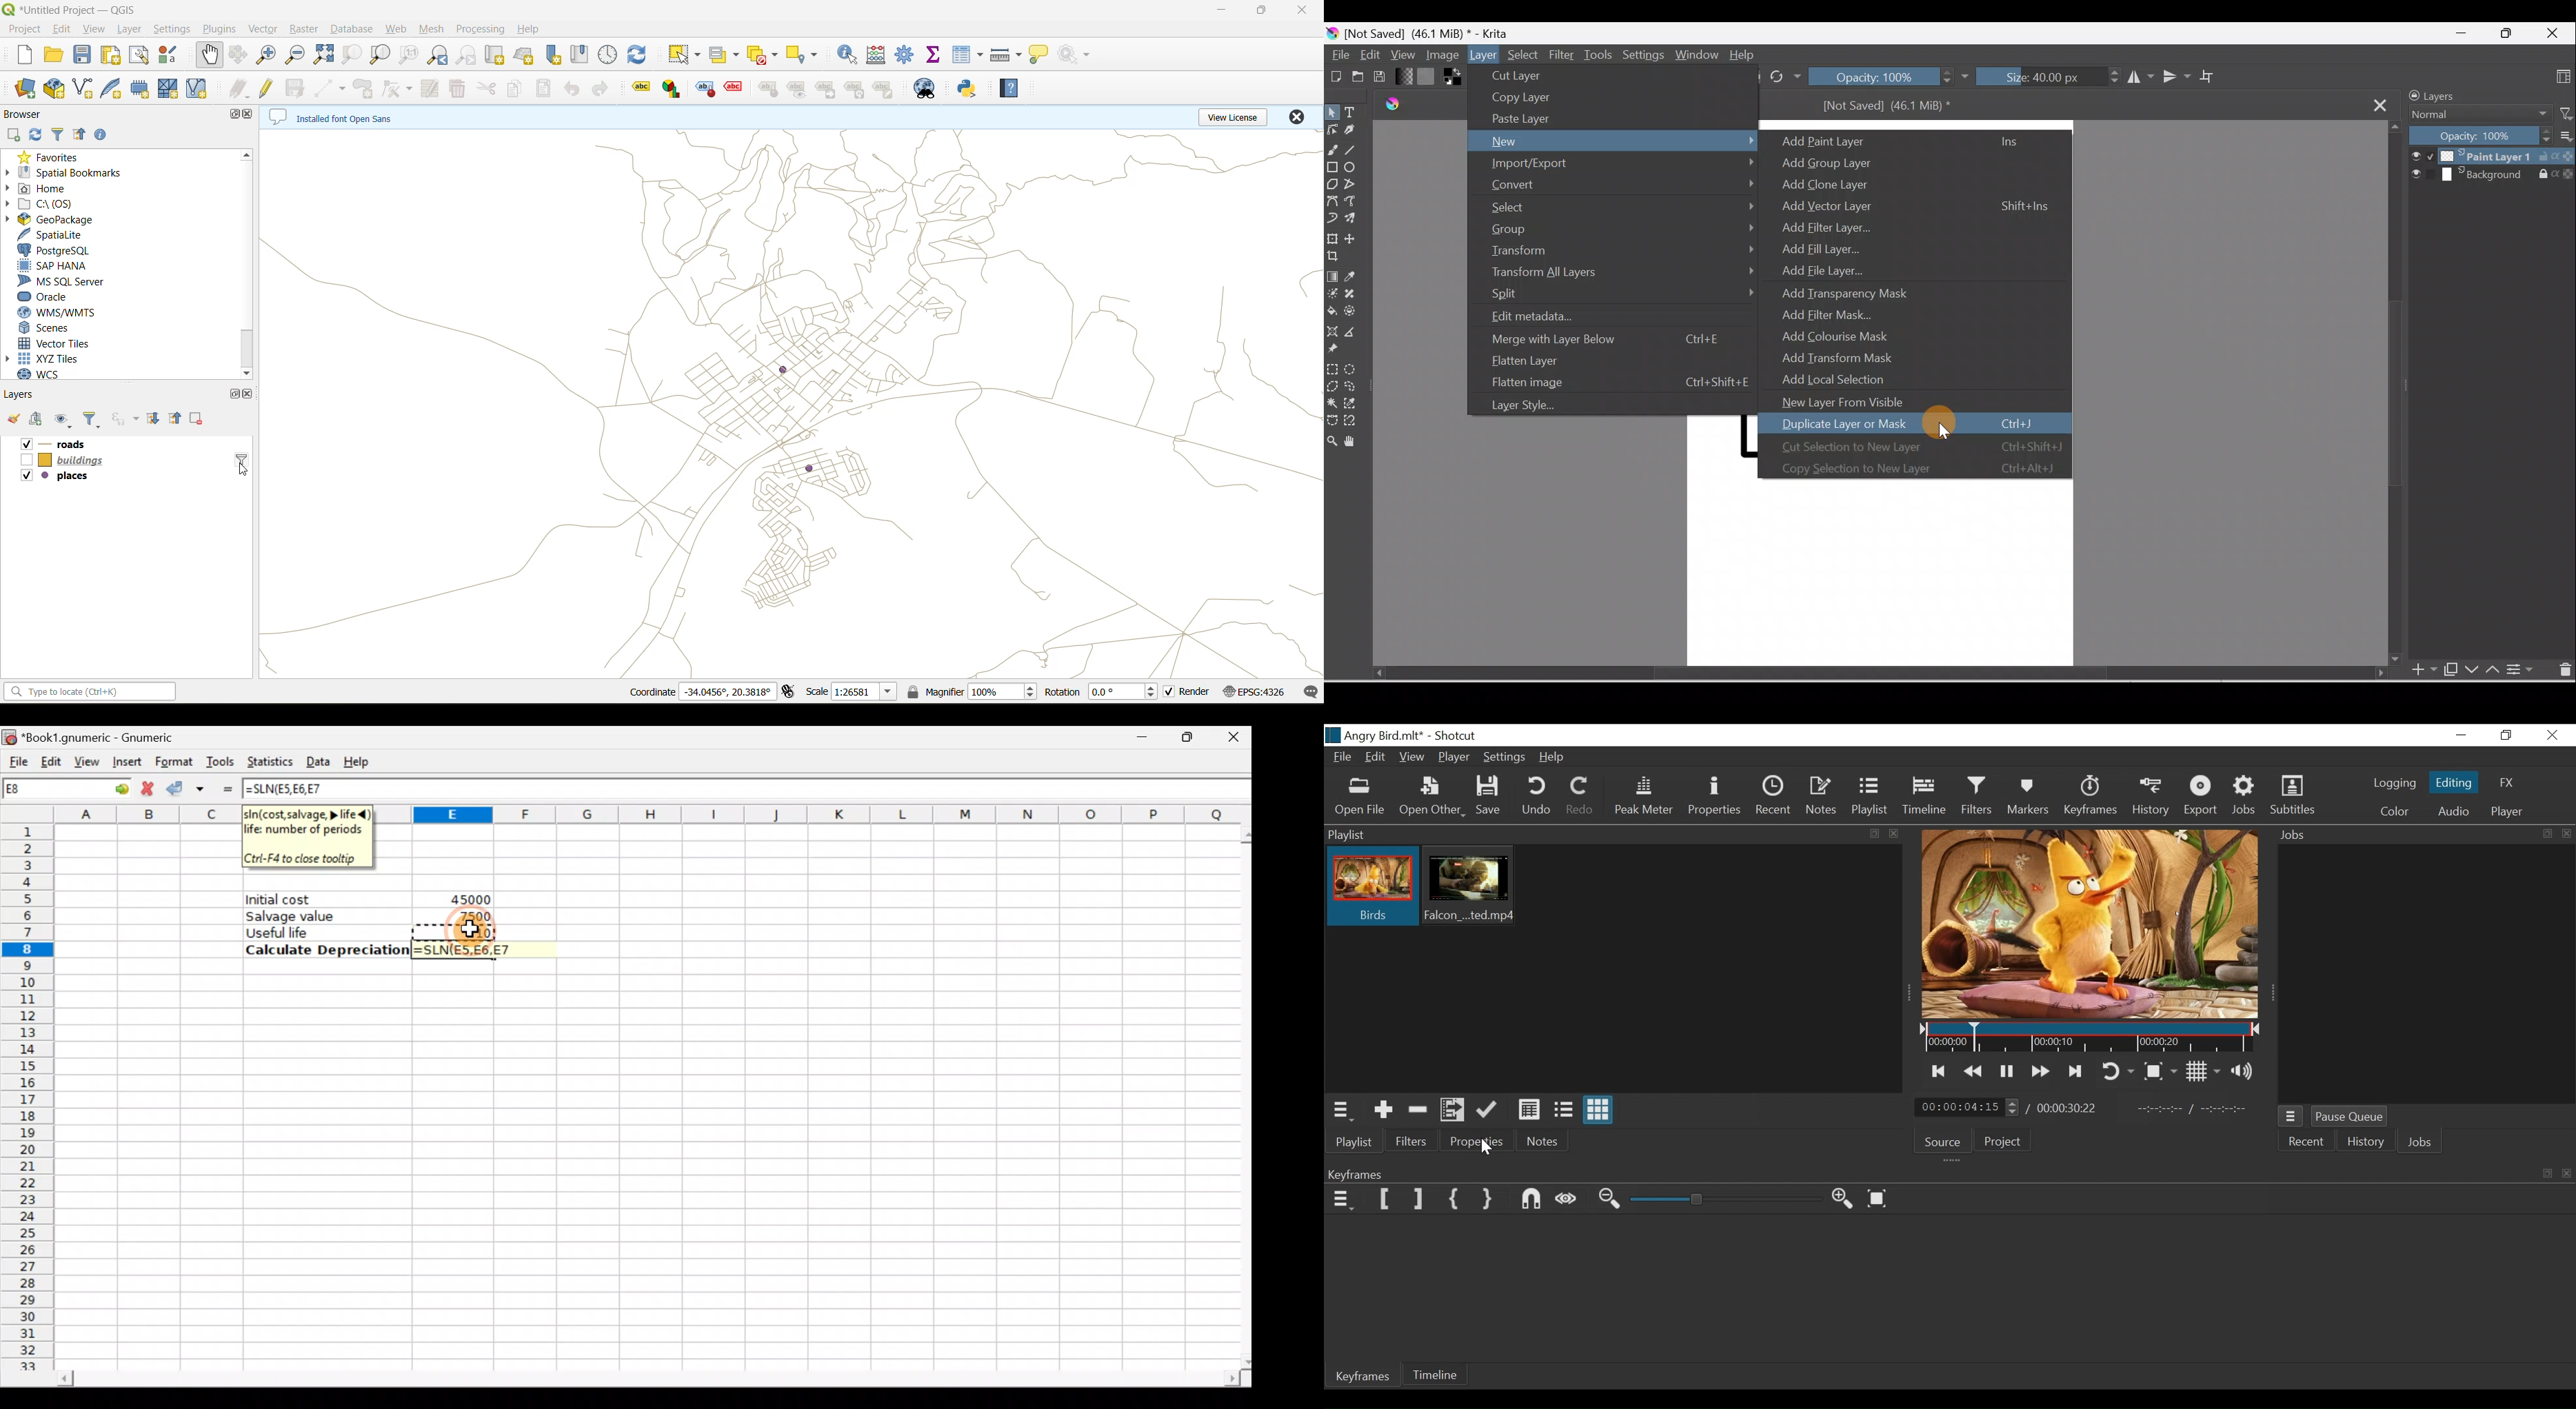  Describe the element at coordinates (328, 89) in the screenshot. I see `digitize` at that location.